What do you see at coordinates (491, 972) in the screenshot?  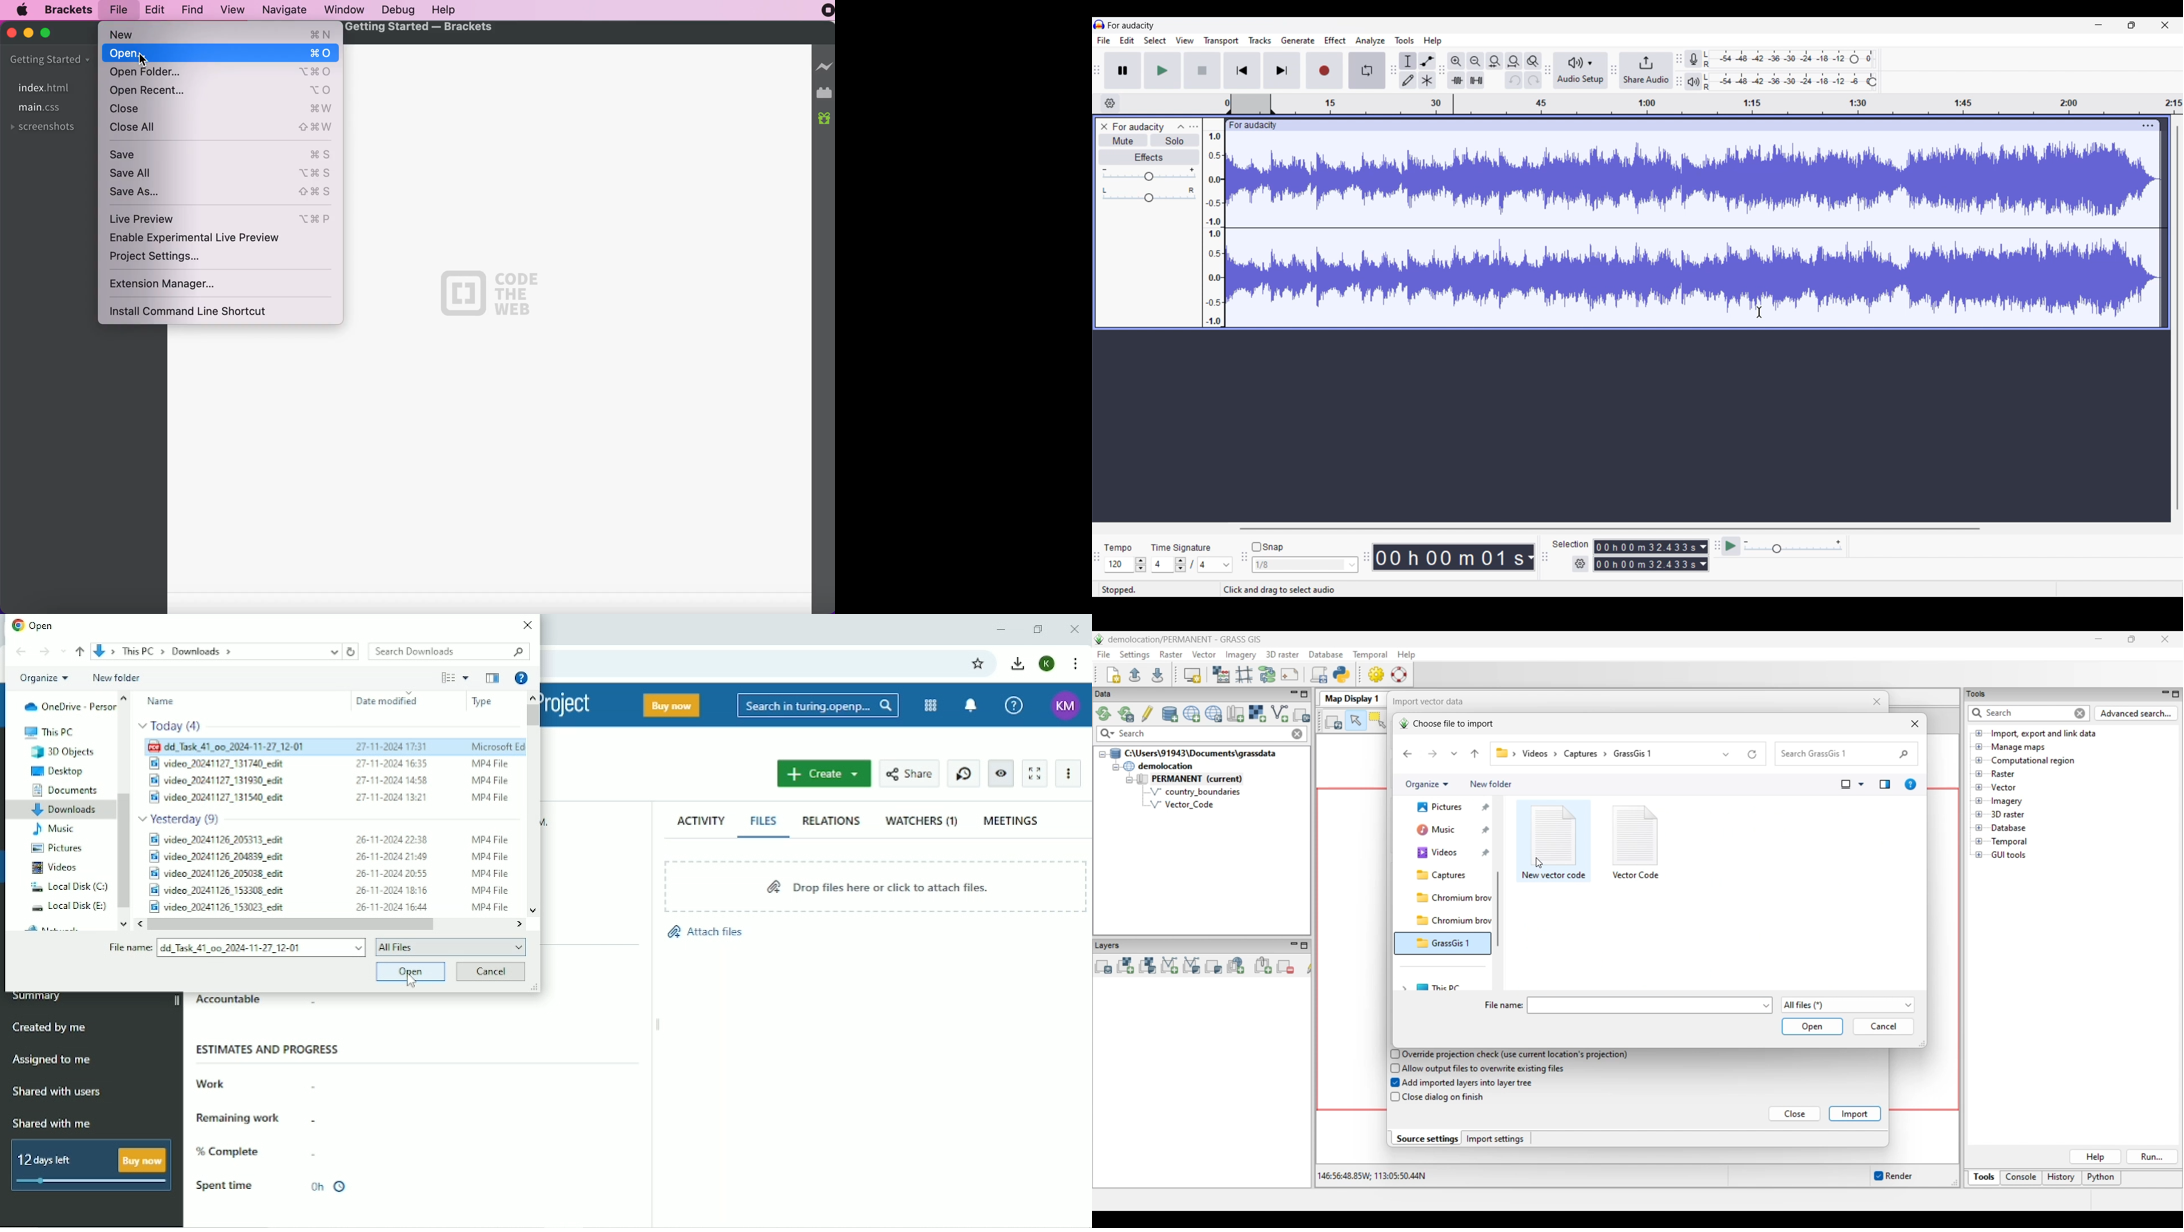 I see `Cancel` at bounding box center [491, 972].